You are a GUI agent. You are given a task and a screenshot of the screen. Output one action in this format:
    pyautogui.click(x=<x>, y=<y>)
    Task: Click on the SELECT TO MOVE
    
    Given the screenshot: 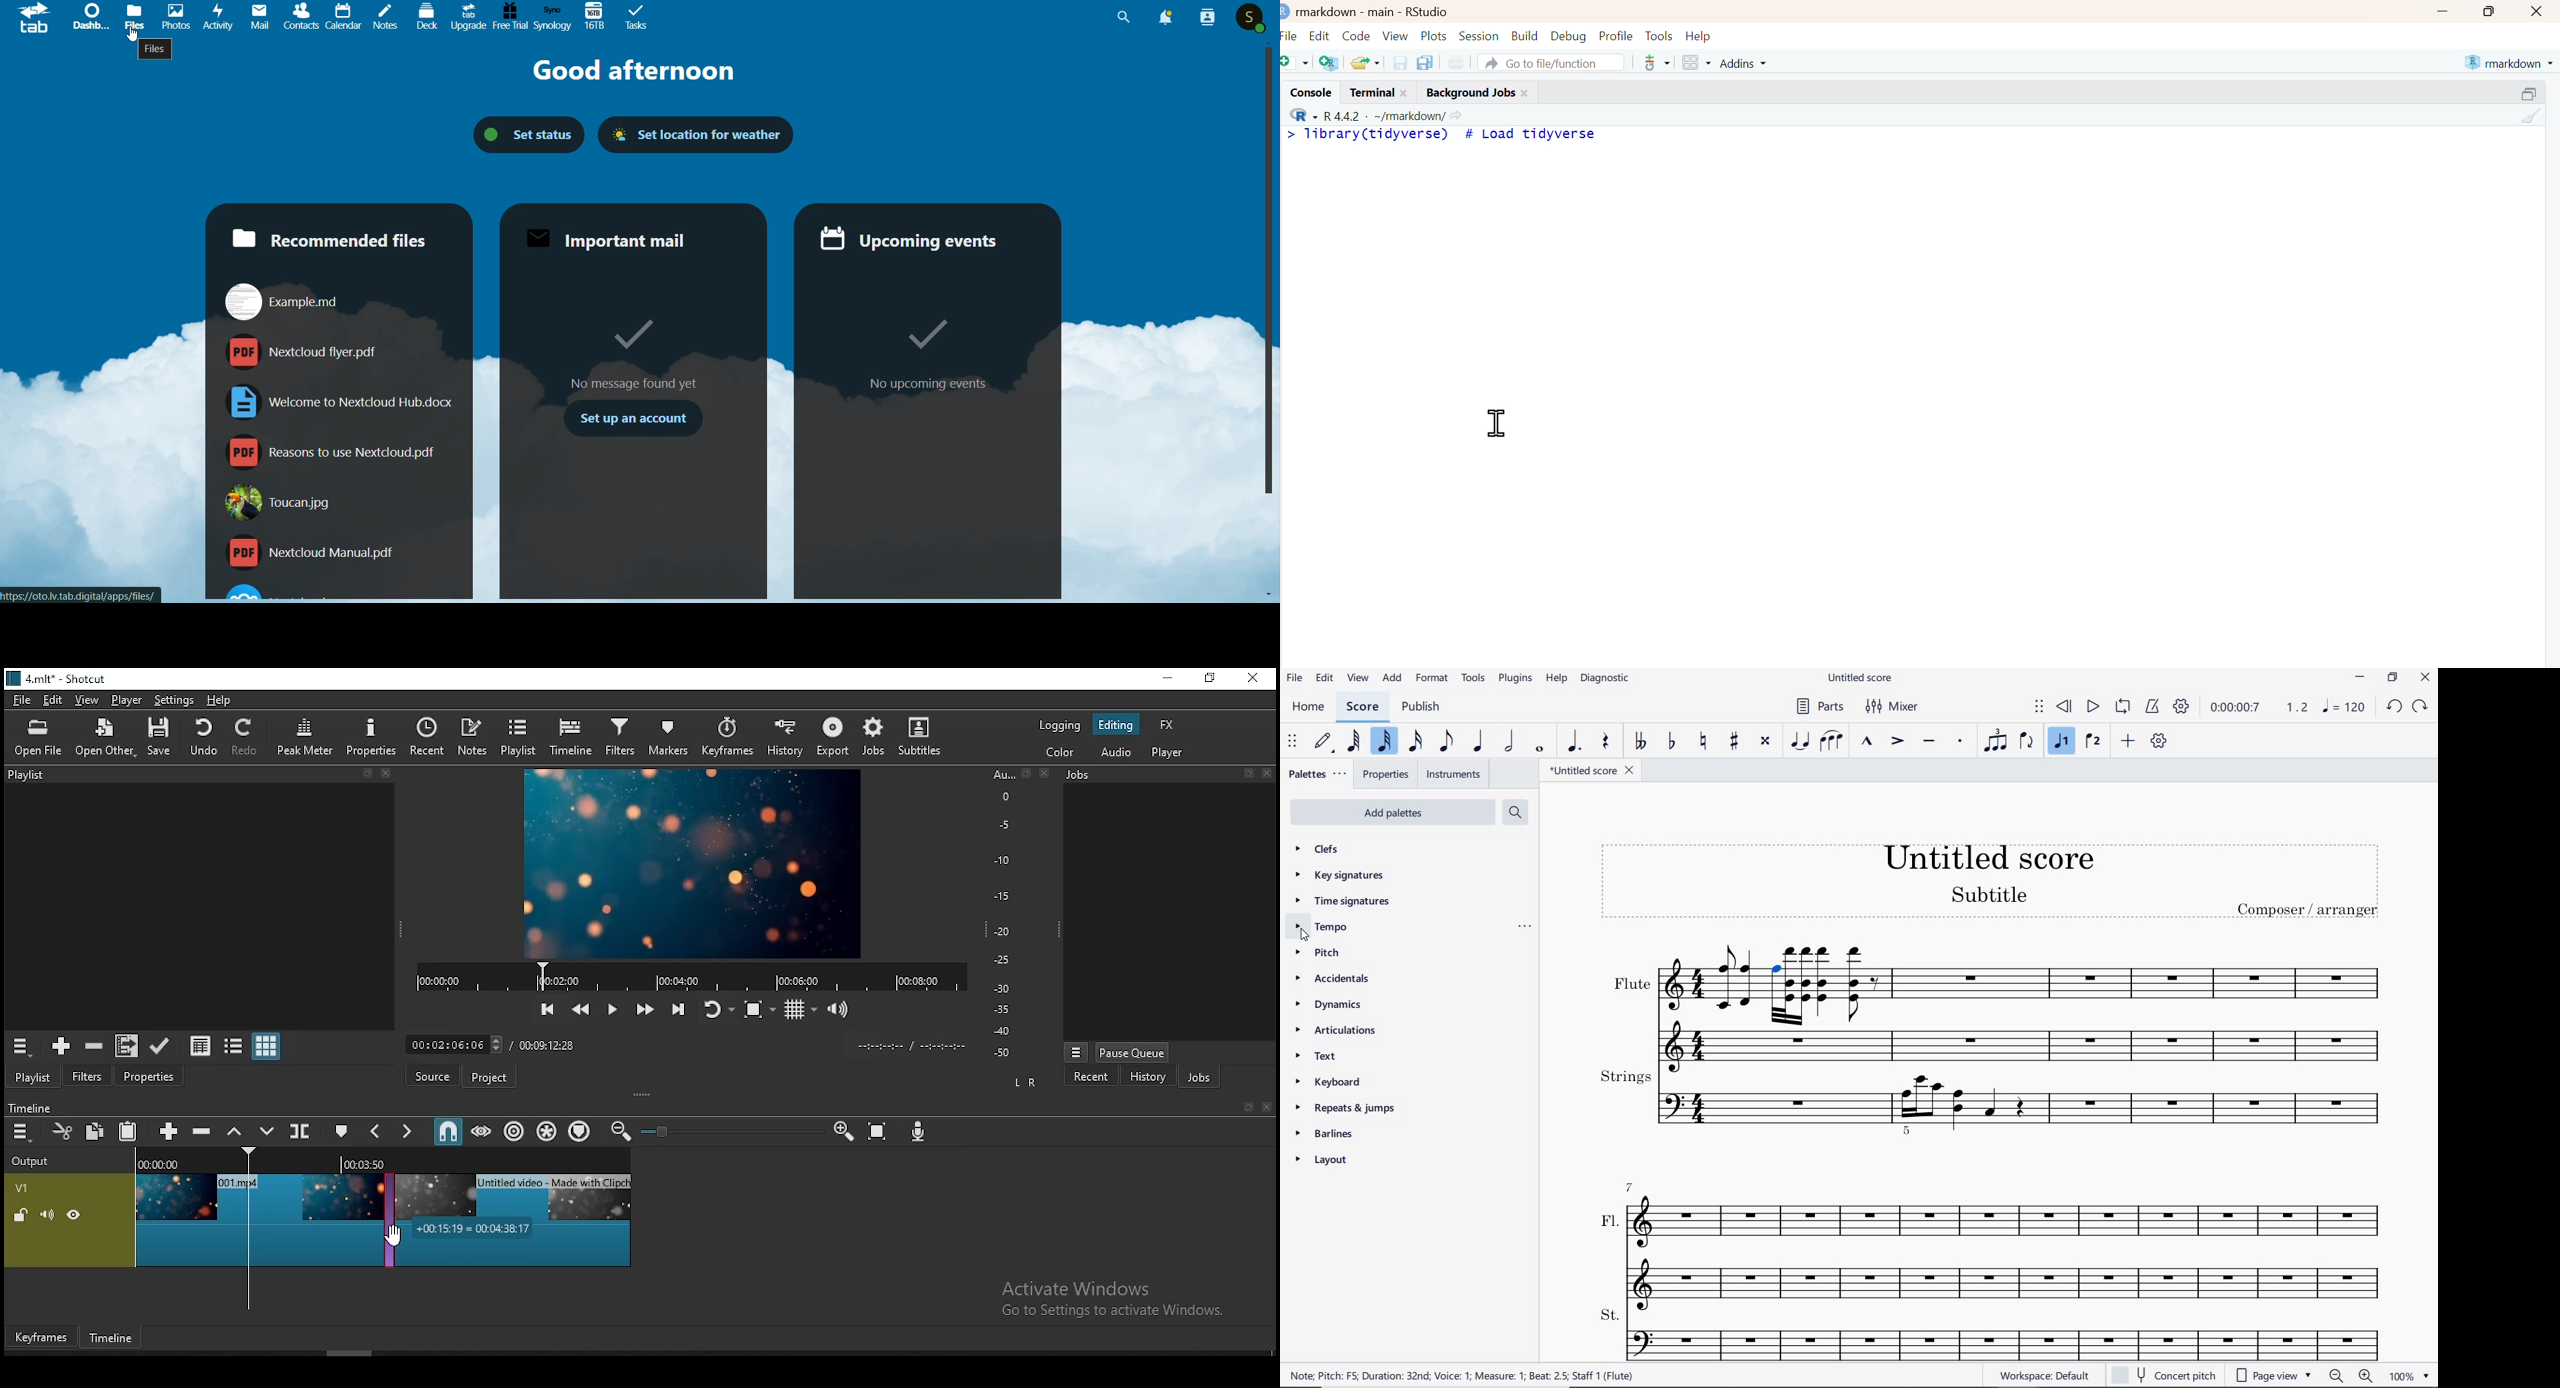 What is the action you would take?
    pyautogui.click(x=1294, y=742)
    